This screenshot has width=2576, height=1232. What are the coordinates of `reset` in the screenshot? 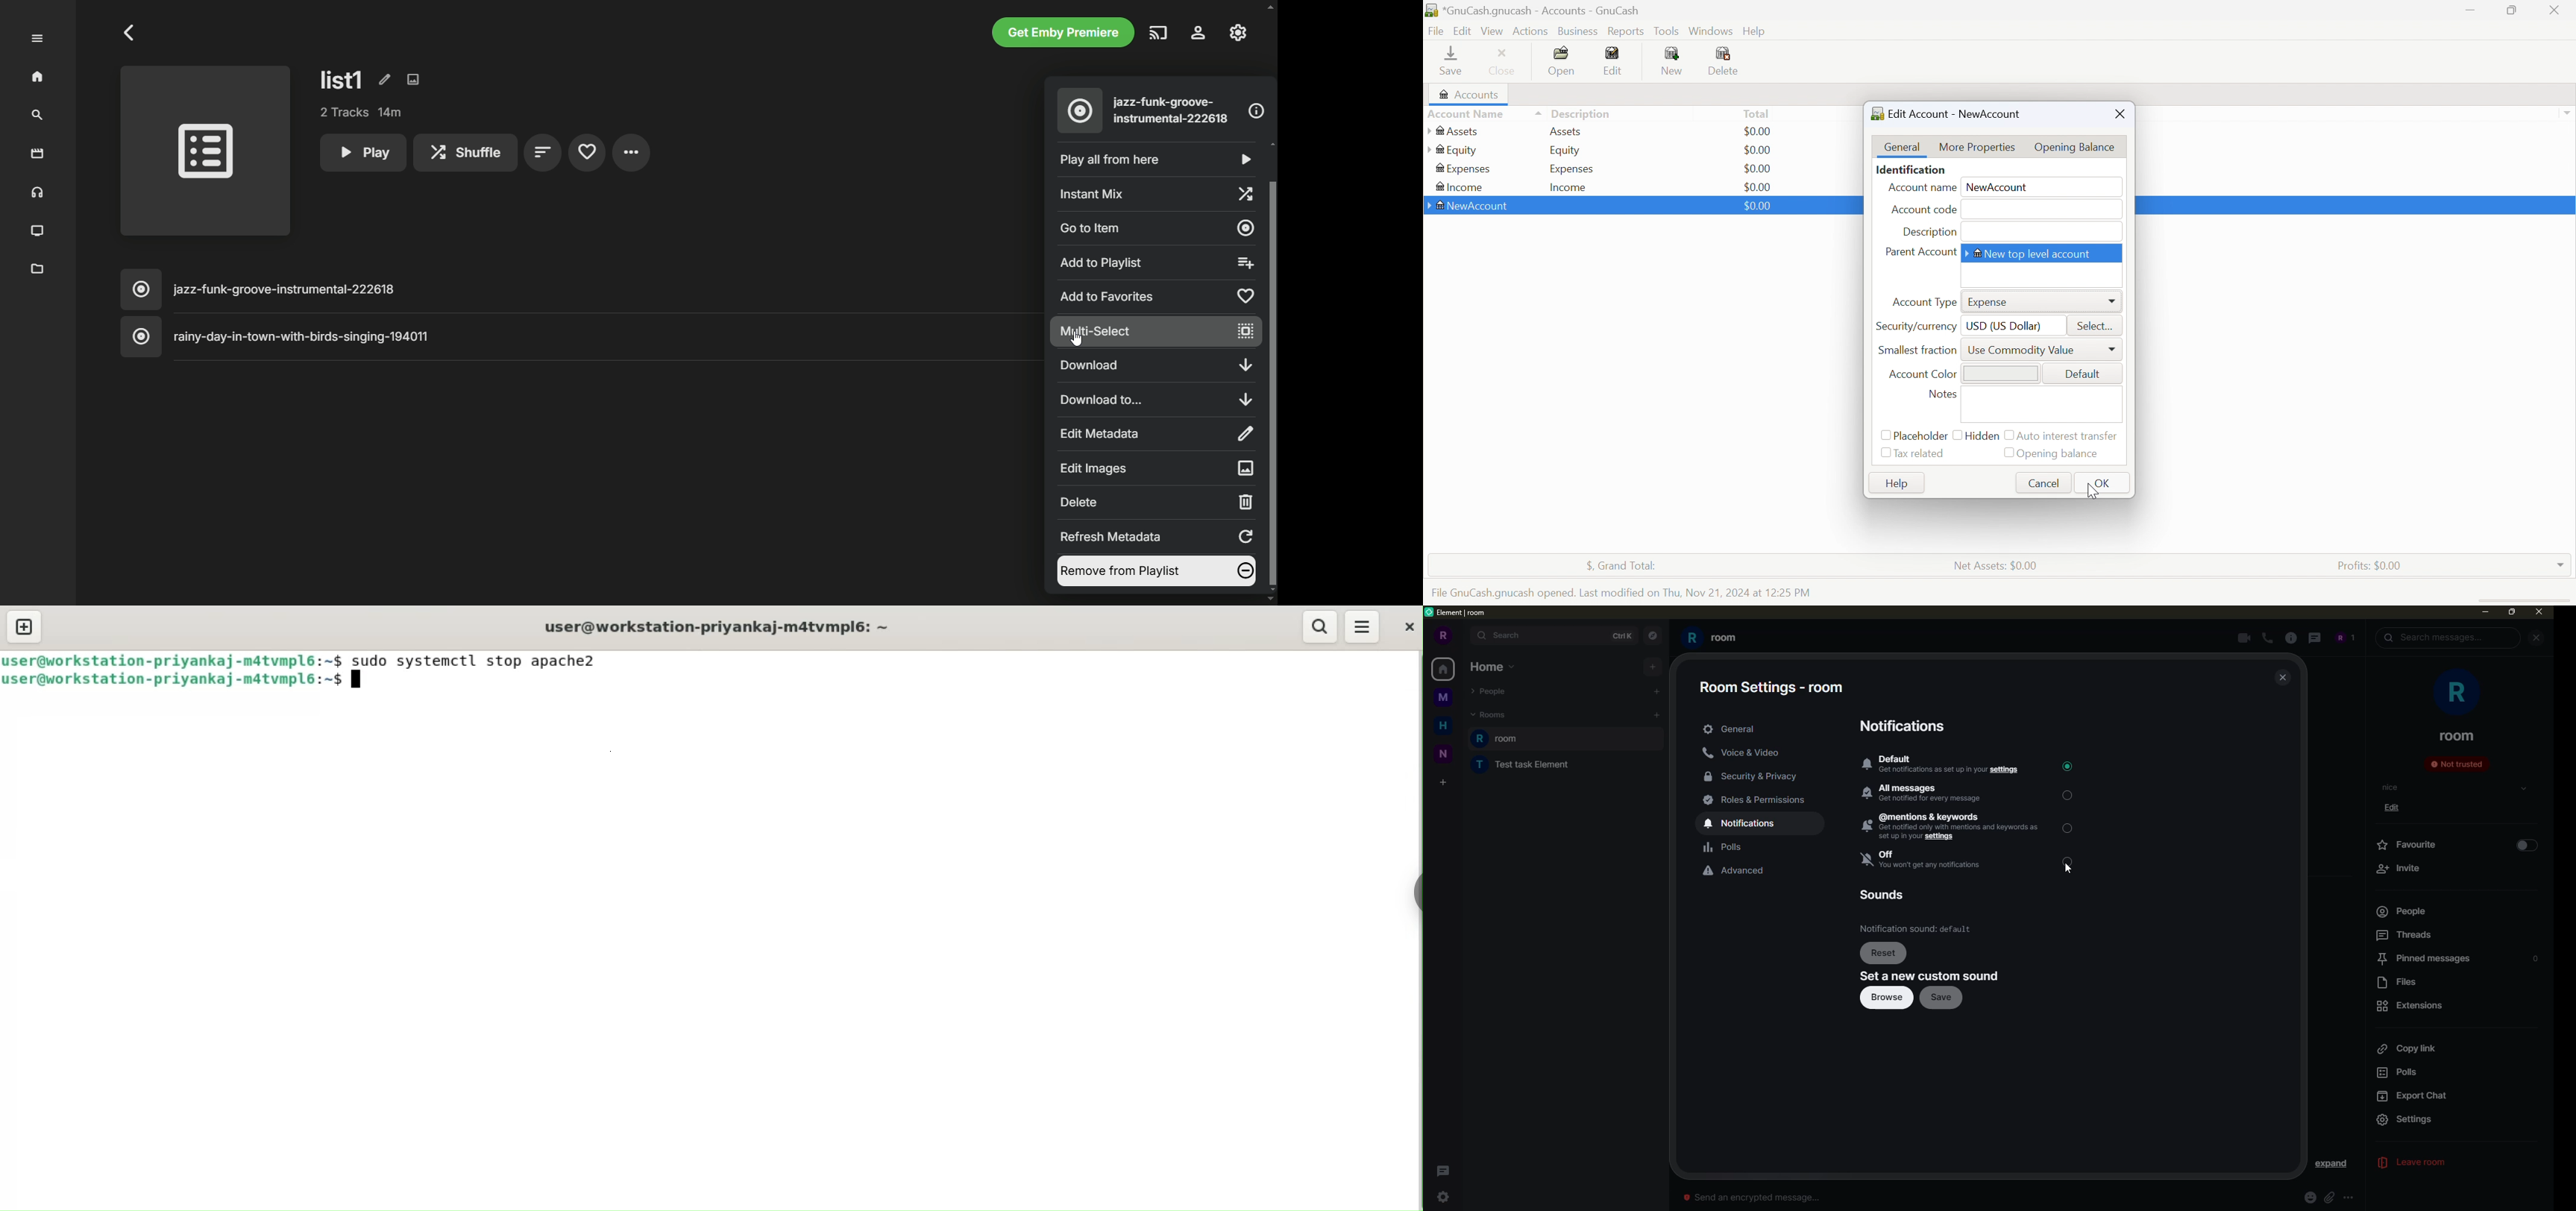 It's located at (1885, 953).